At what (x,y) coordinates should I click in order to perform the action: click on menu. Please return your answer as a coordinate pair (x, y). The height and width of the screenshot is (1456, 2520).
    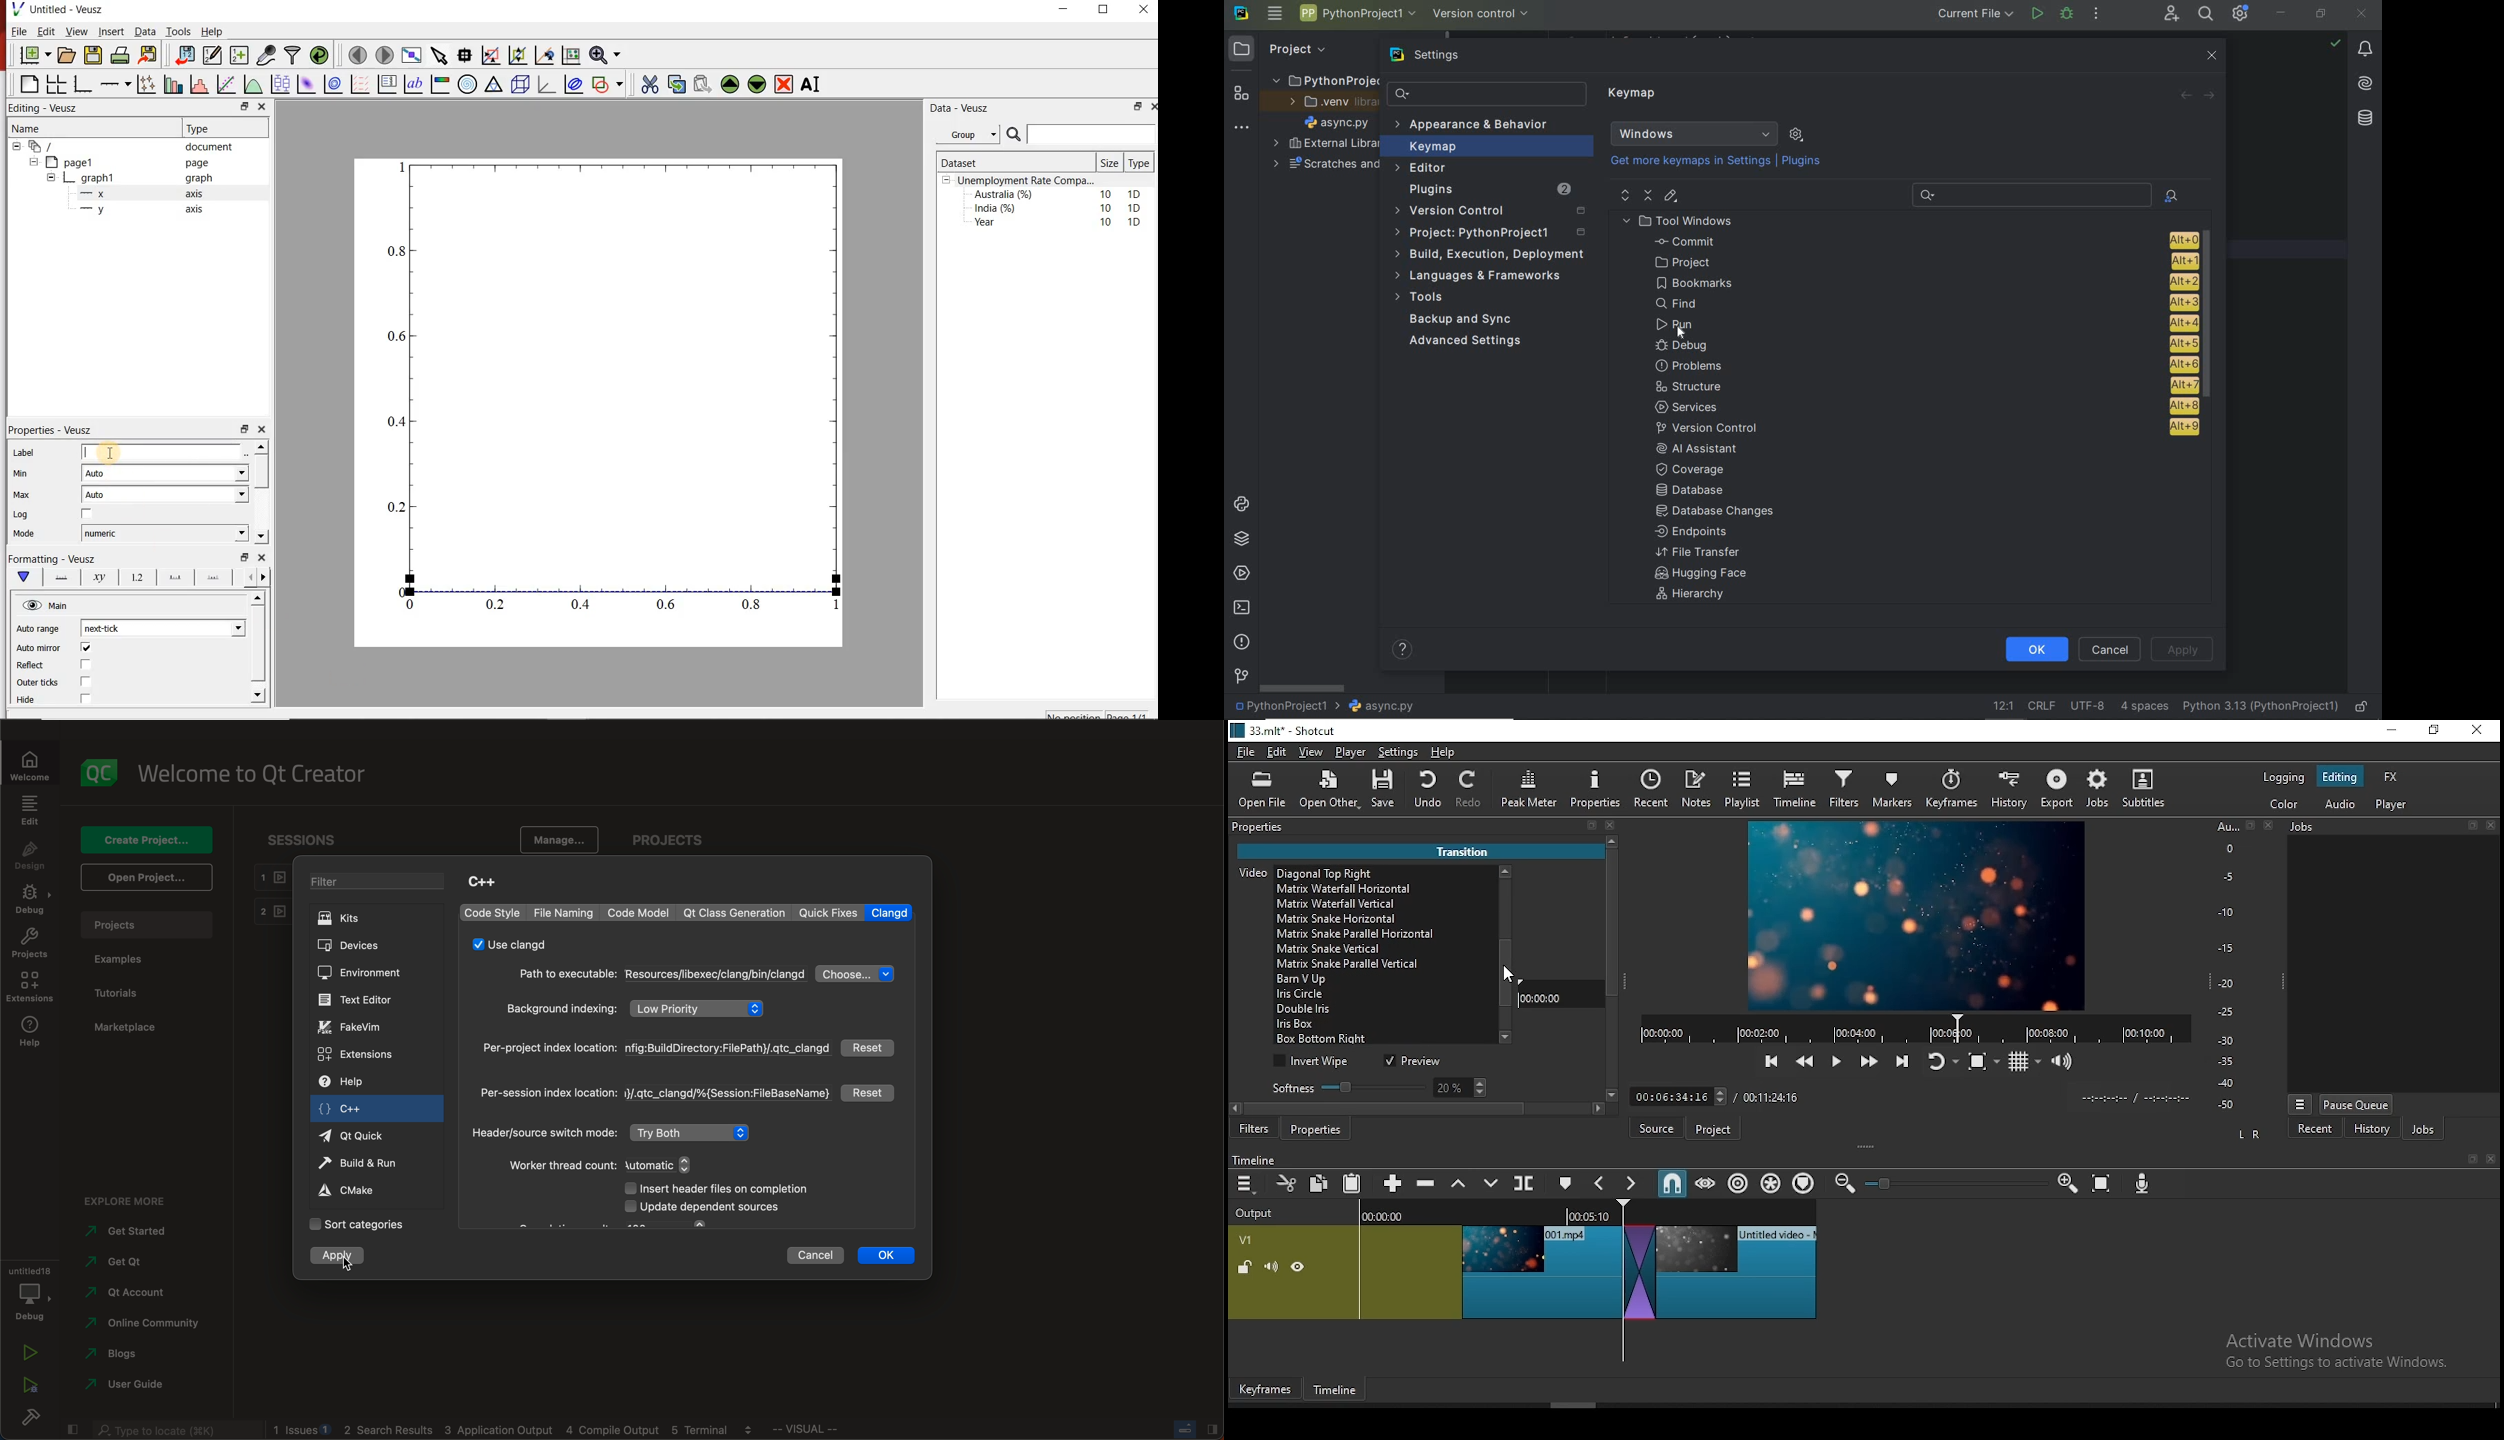
    Looking at the image, I should click on (1245, 1184).